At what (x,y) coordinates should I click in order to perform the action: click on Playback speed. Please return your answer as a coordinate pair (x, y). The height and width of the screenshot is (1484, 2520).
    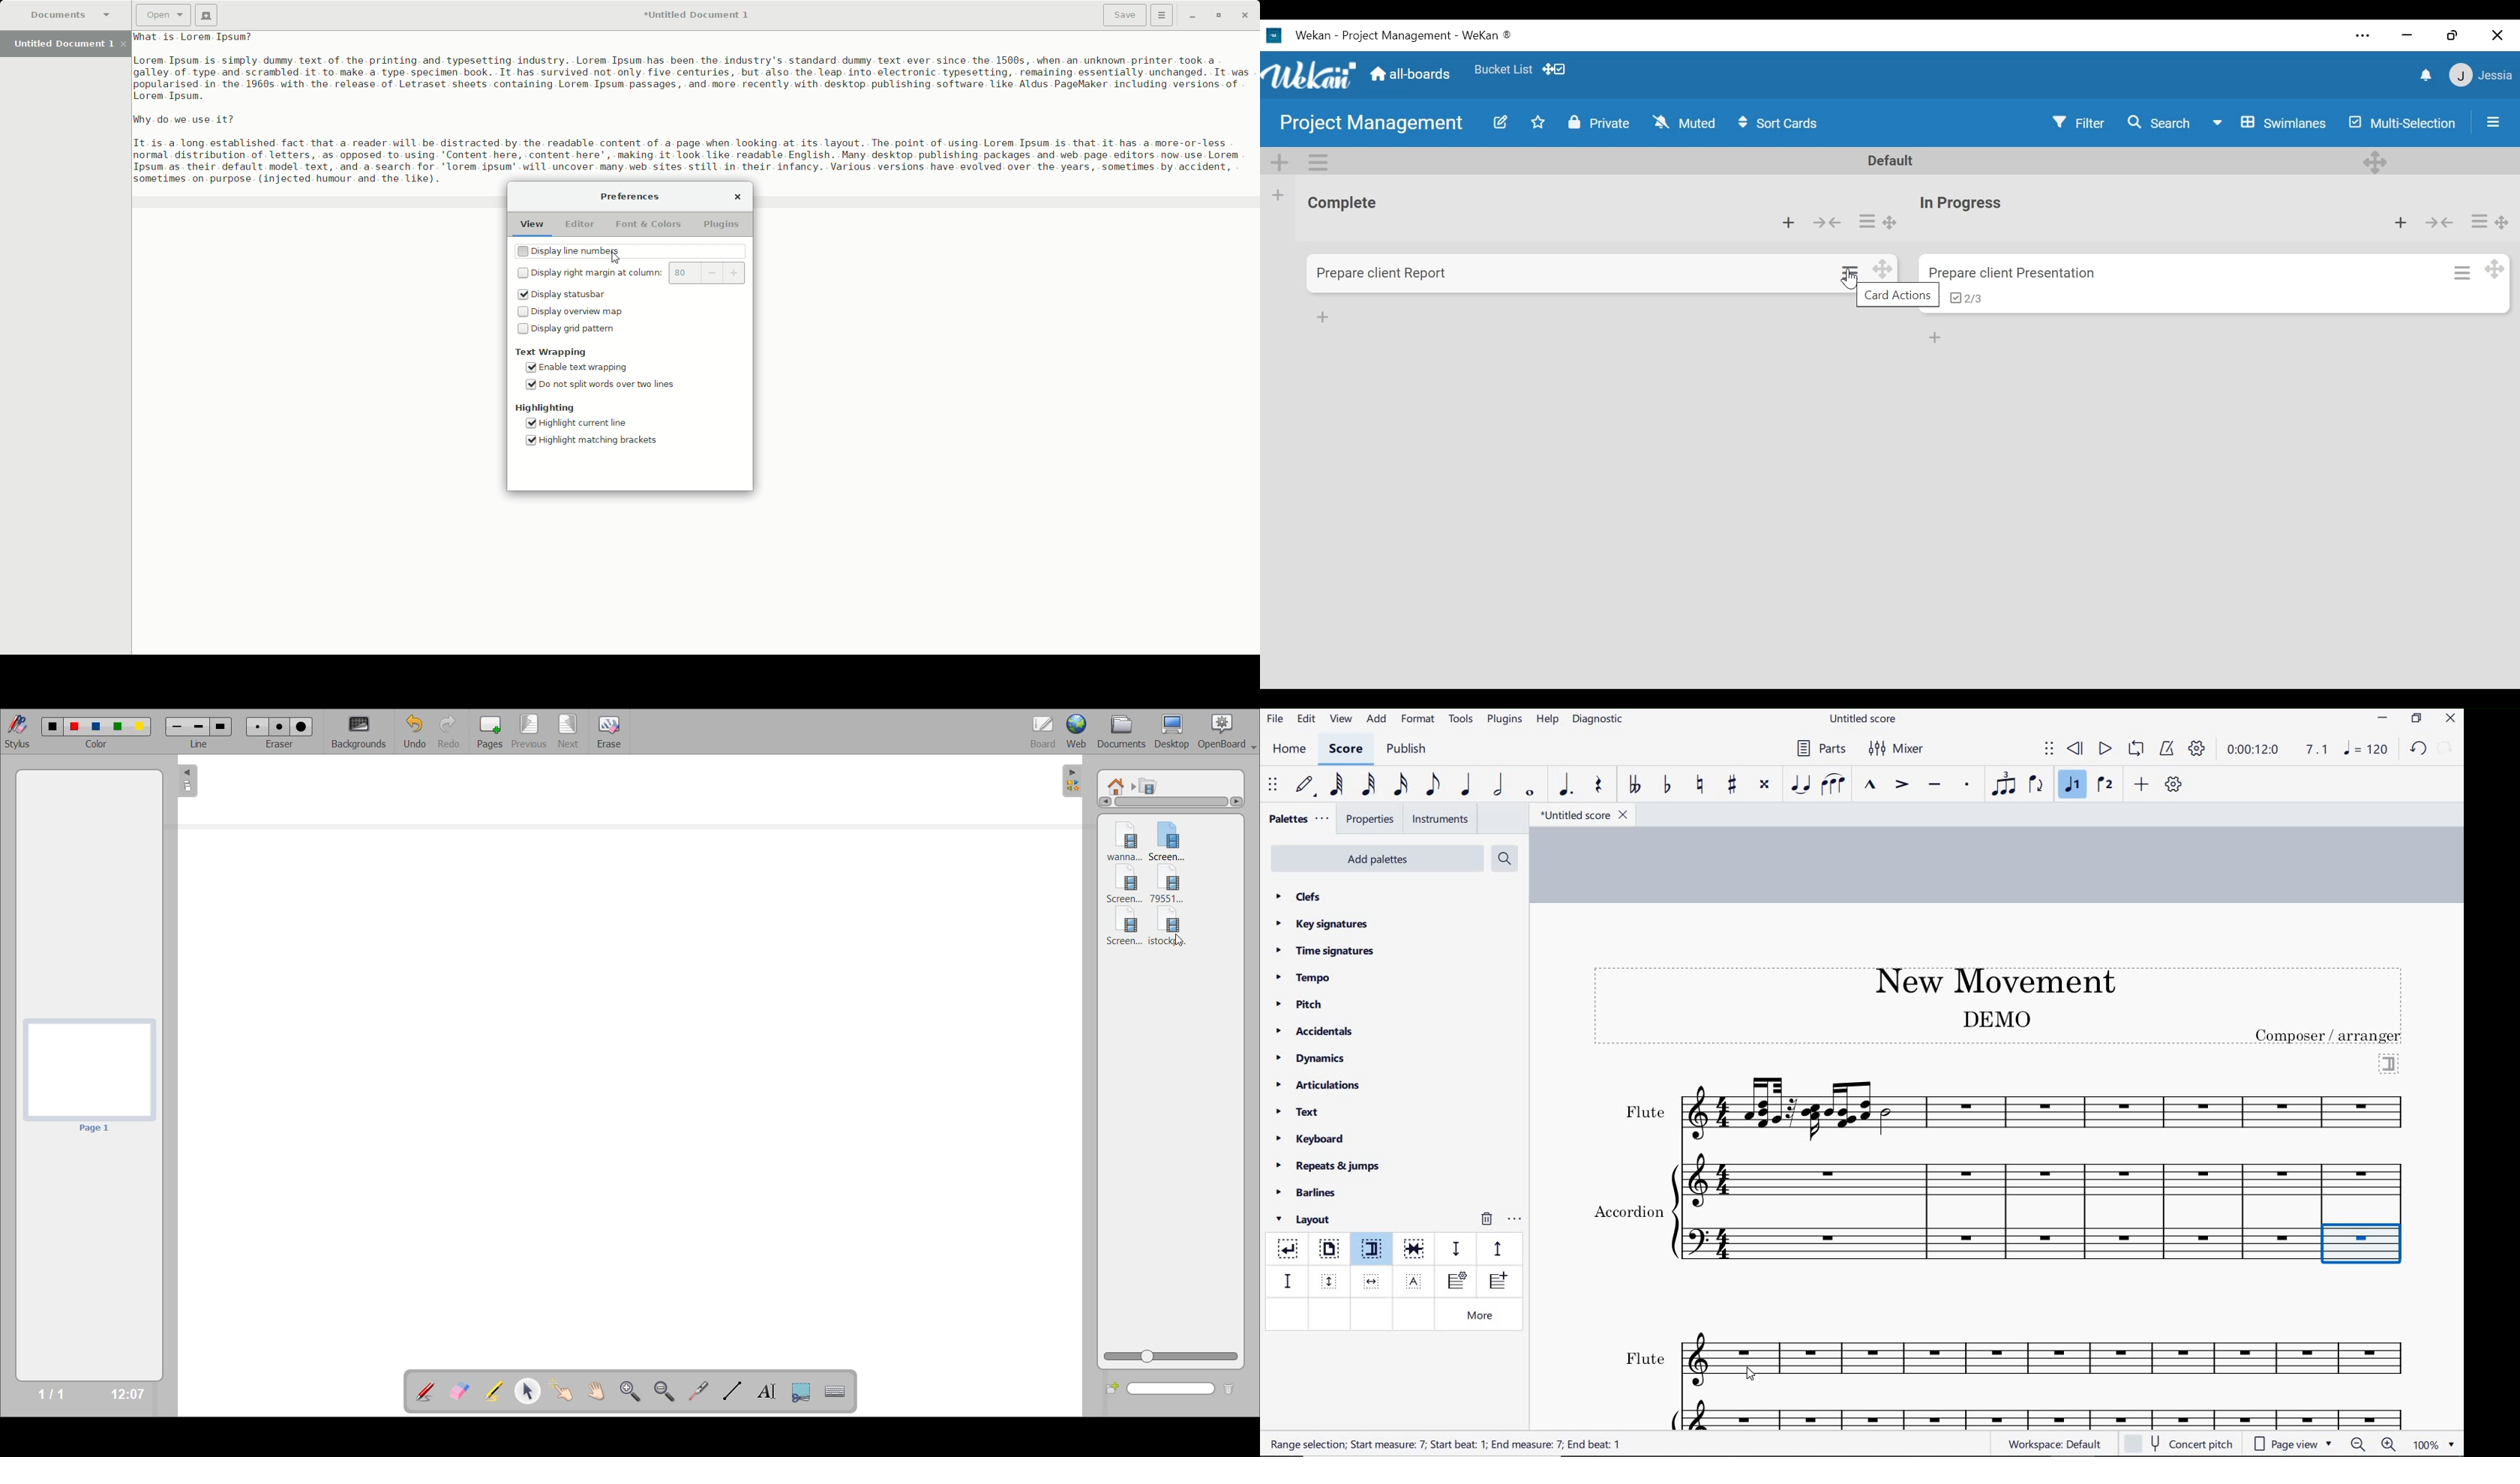
    Looking at the image, I should click on (2319, 750).